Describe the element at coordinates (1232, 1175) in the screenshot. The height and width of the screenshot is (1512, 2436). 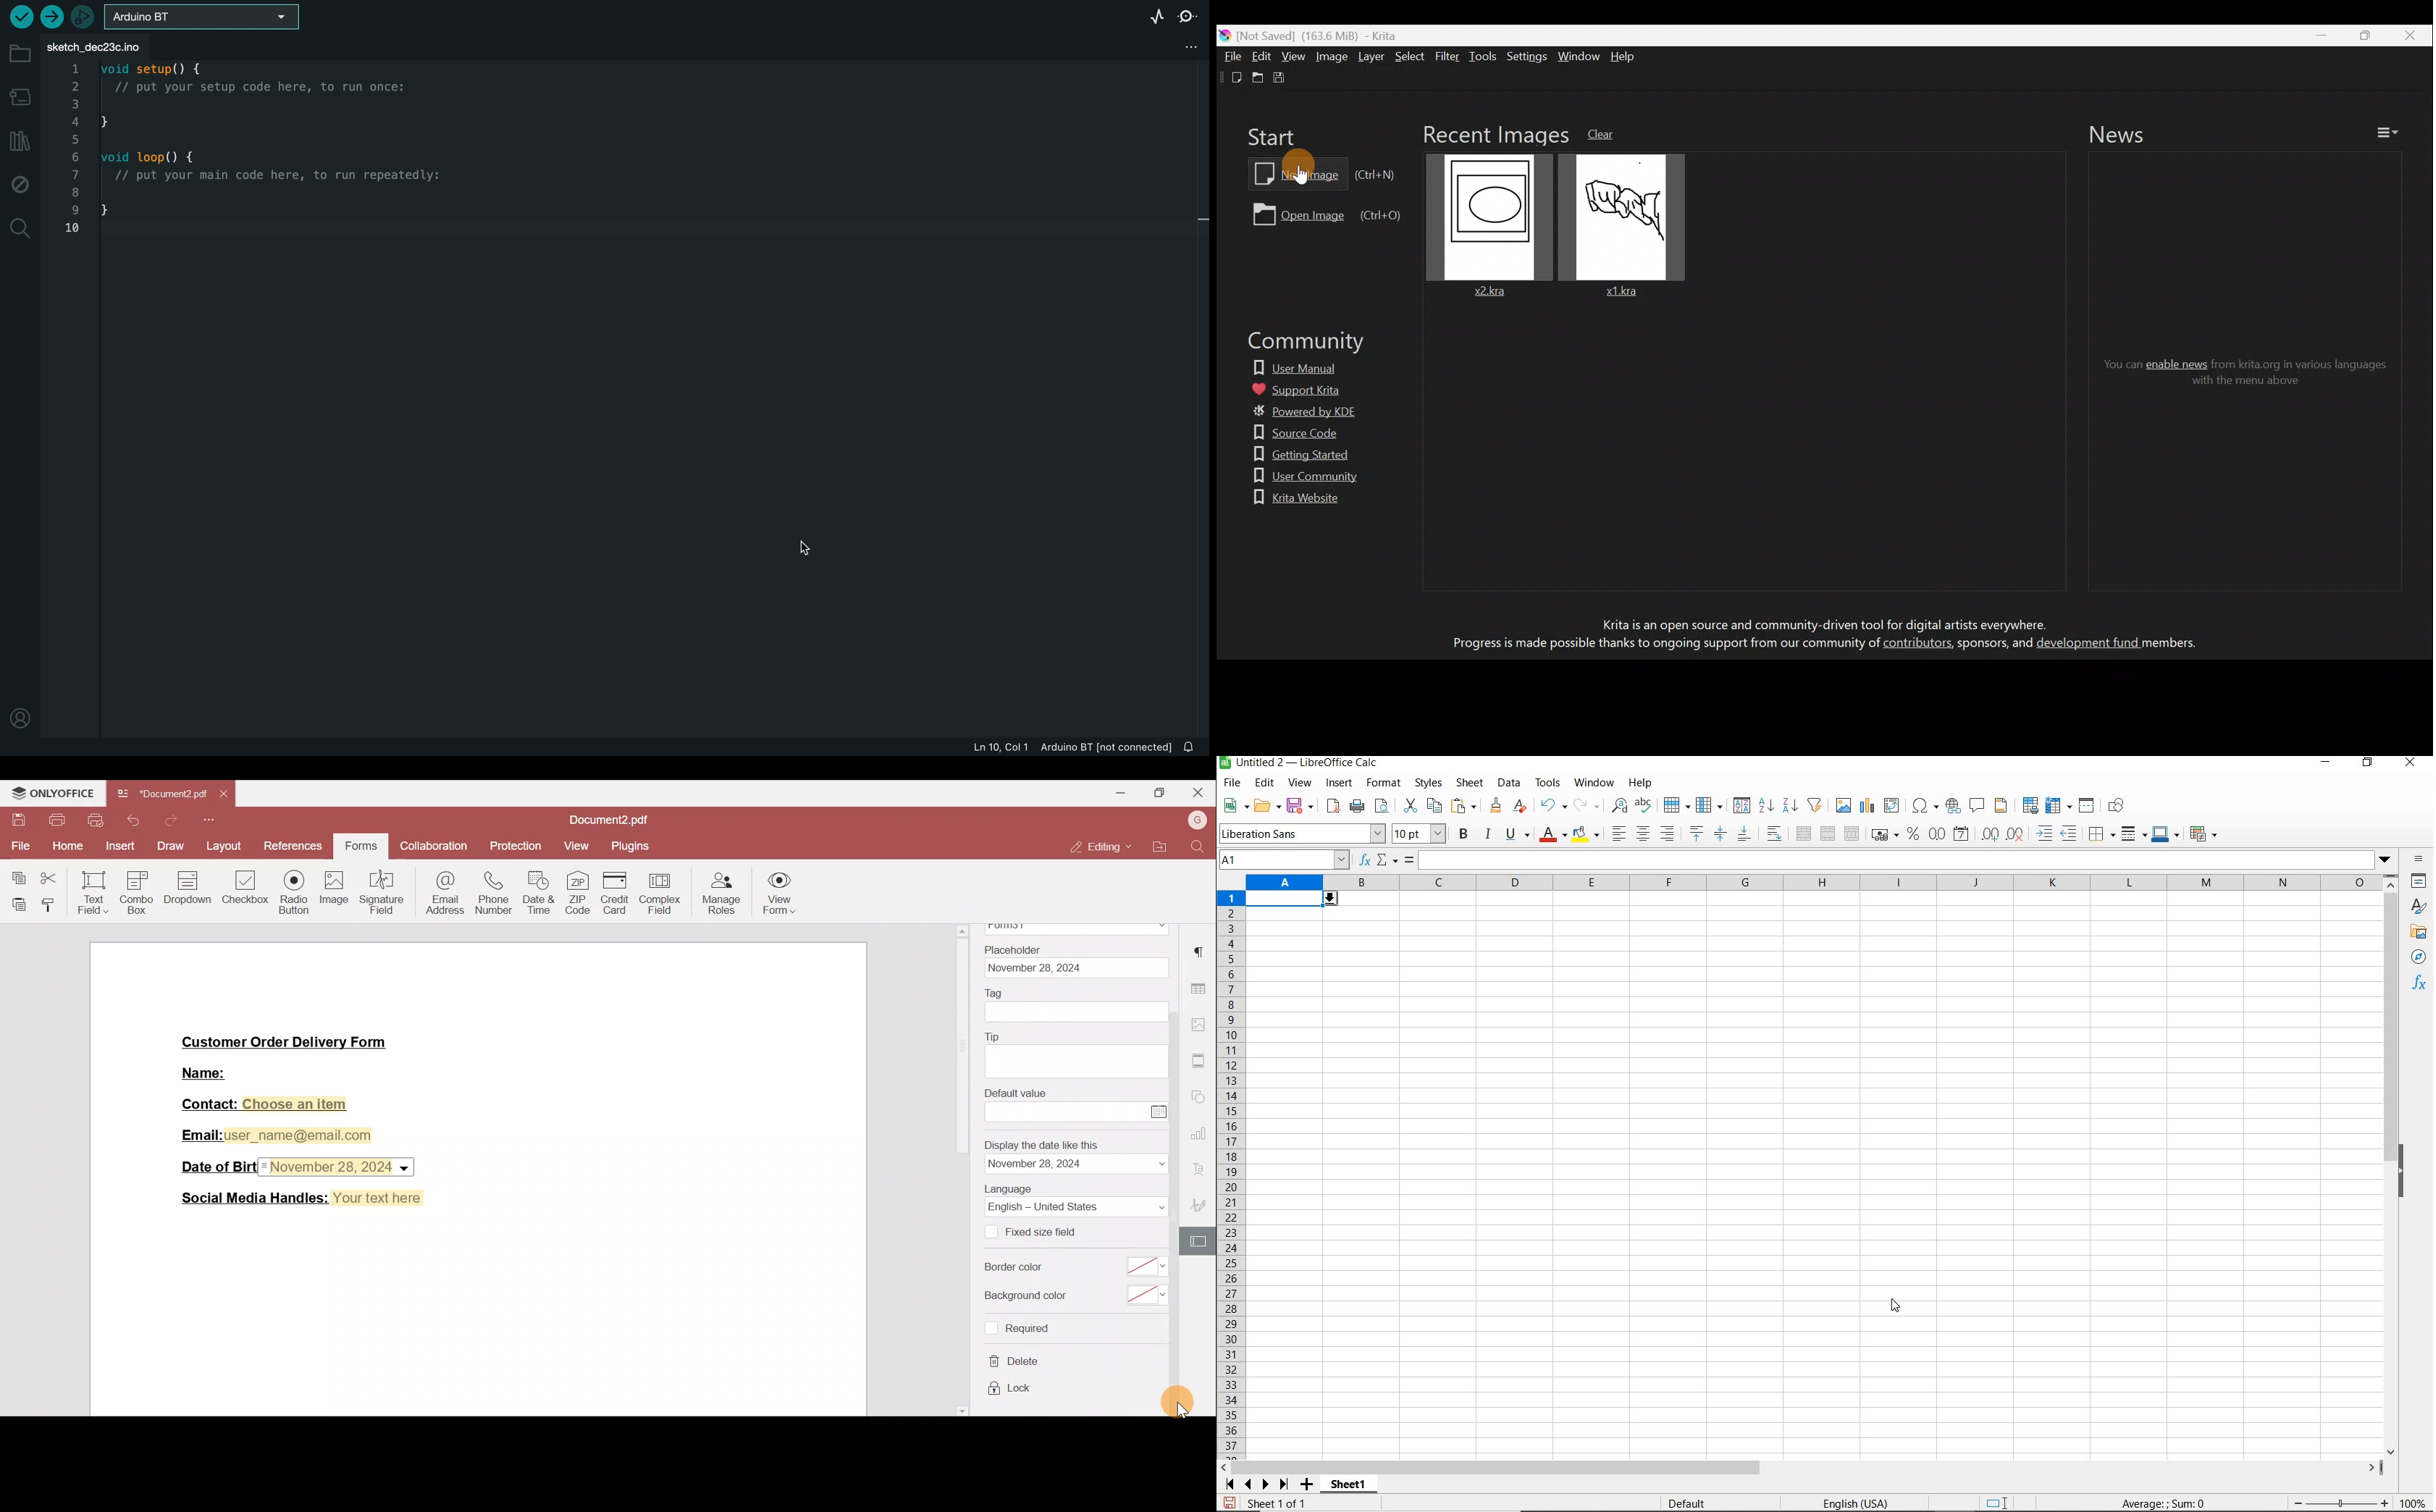
I see `rows` at that location.